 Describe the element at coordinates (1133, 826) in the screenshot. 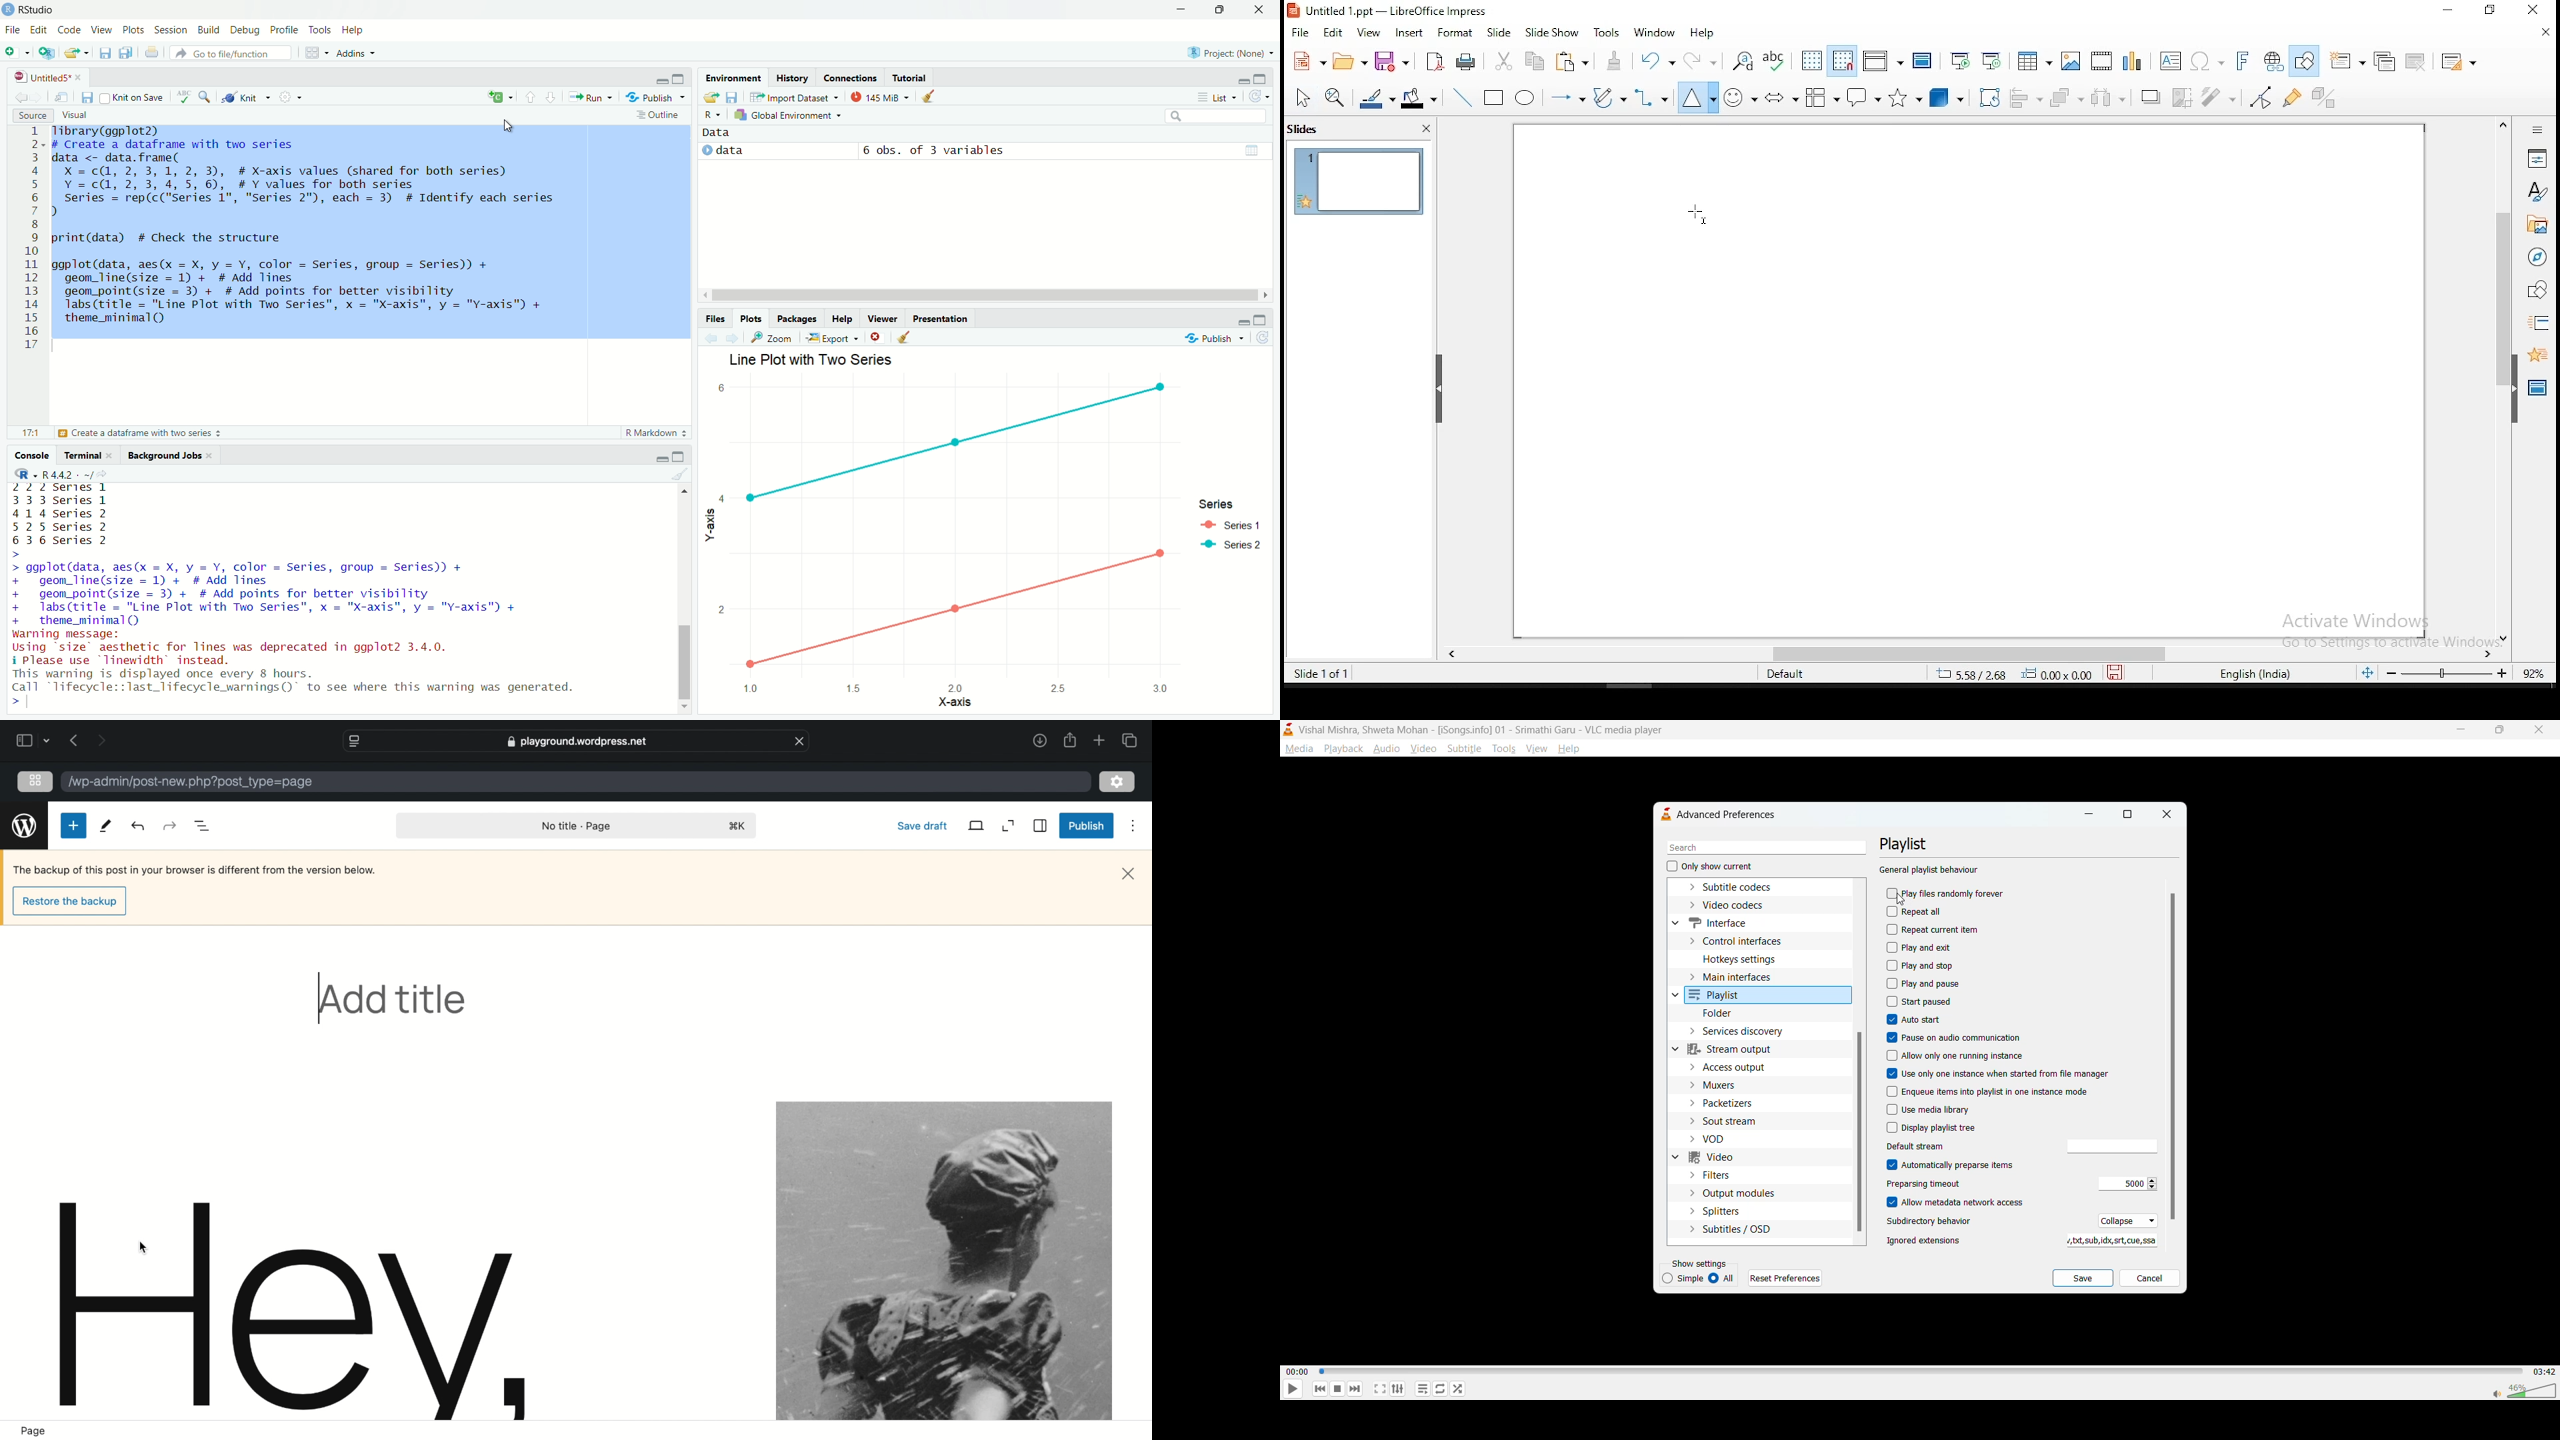

I see `more options` at that location.